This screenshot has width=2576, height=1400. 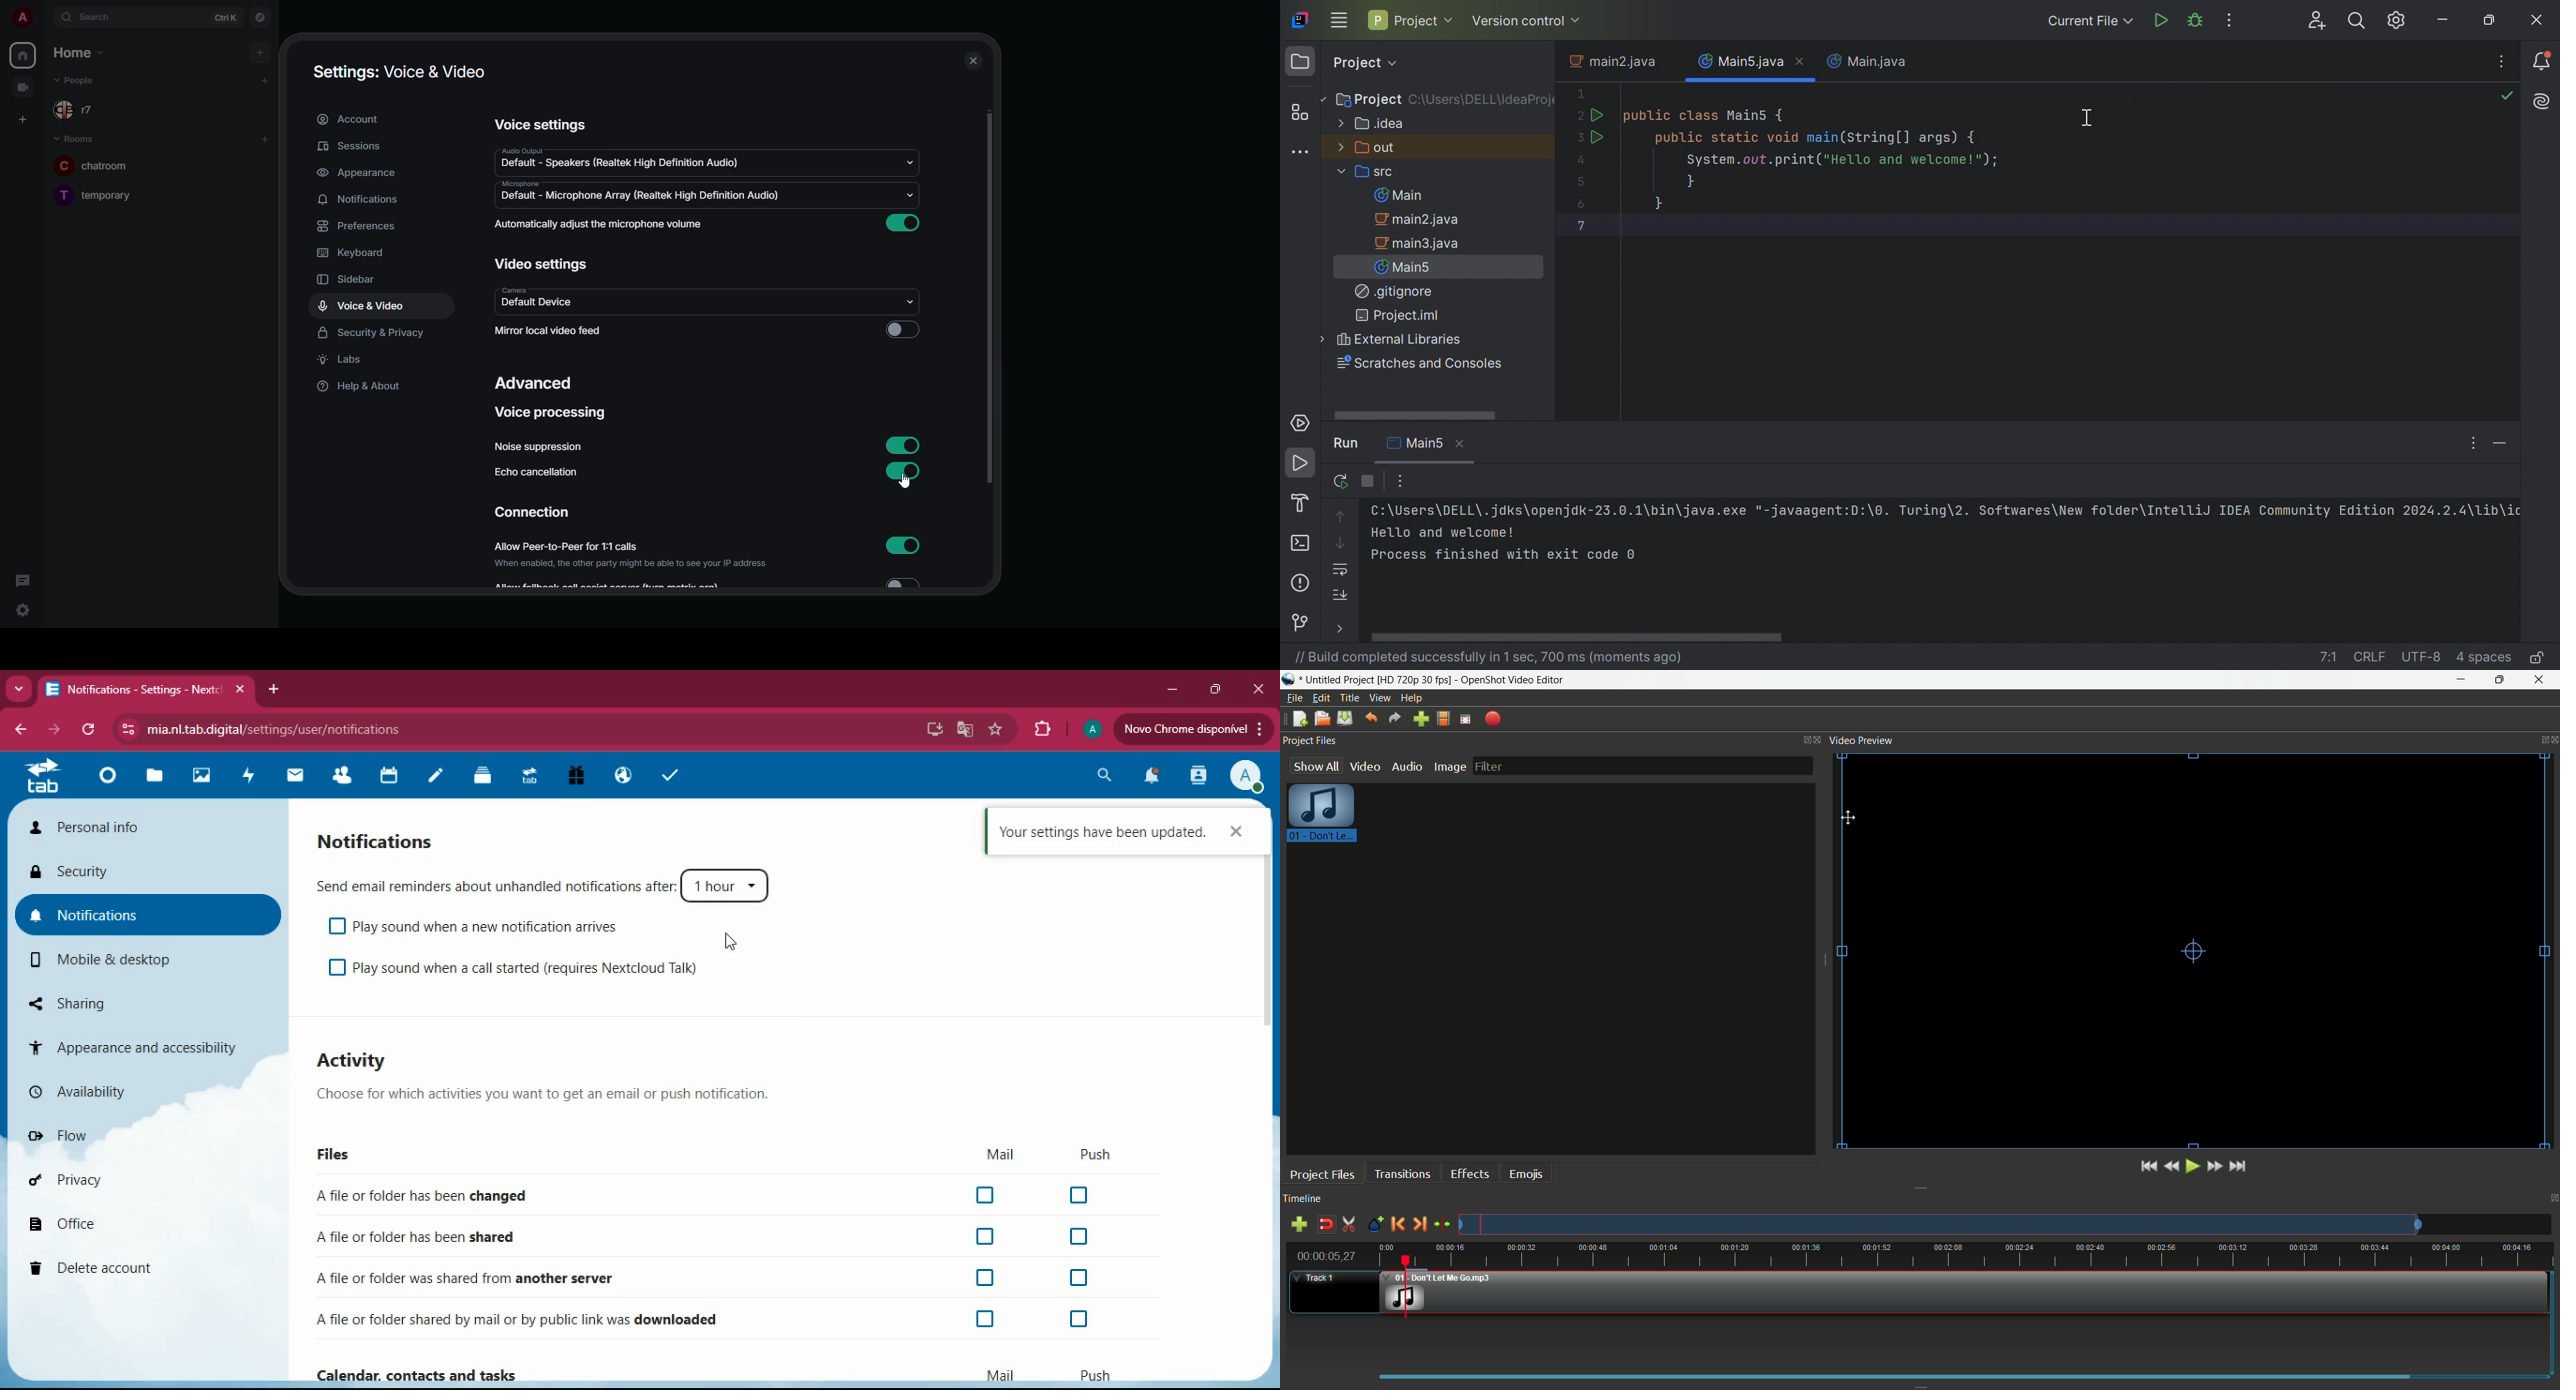 What do you see at coordinates (1444, 719) in the screenshot?
I see `profile` at bounding box center [1444, 719].